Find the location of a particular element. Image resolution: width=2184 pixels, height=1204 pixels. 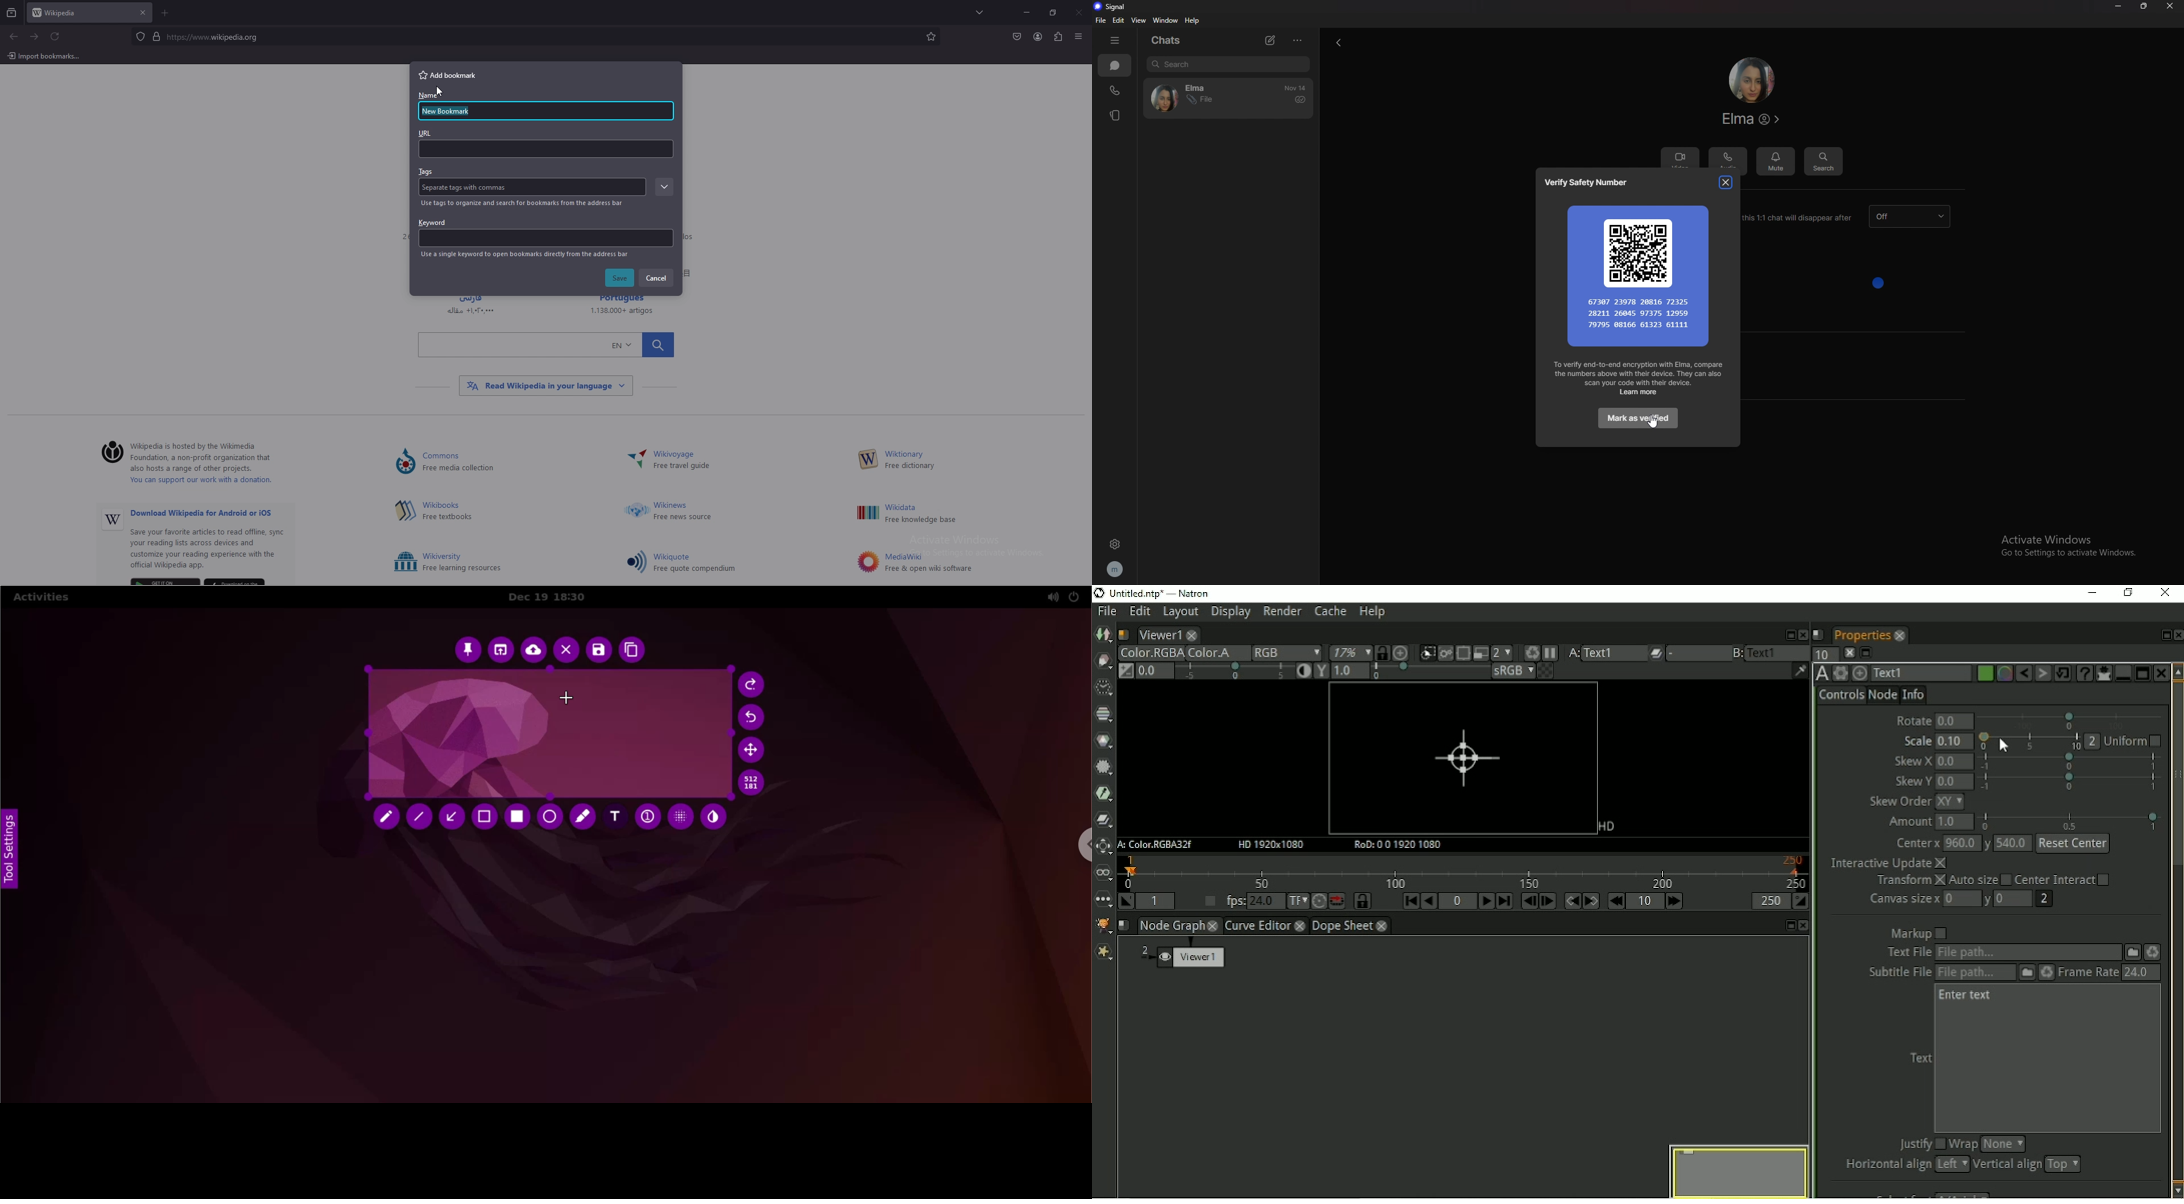

stories is located at coordinates (1117, 115).